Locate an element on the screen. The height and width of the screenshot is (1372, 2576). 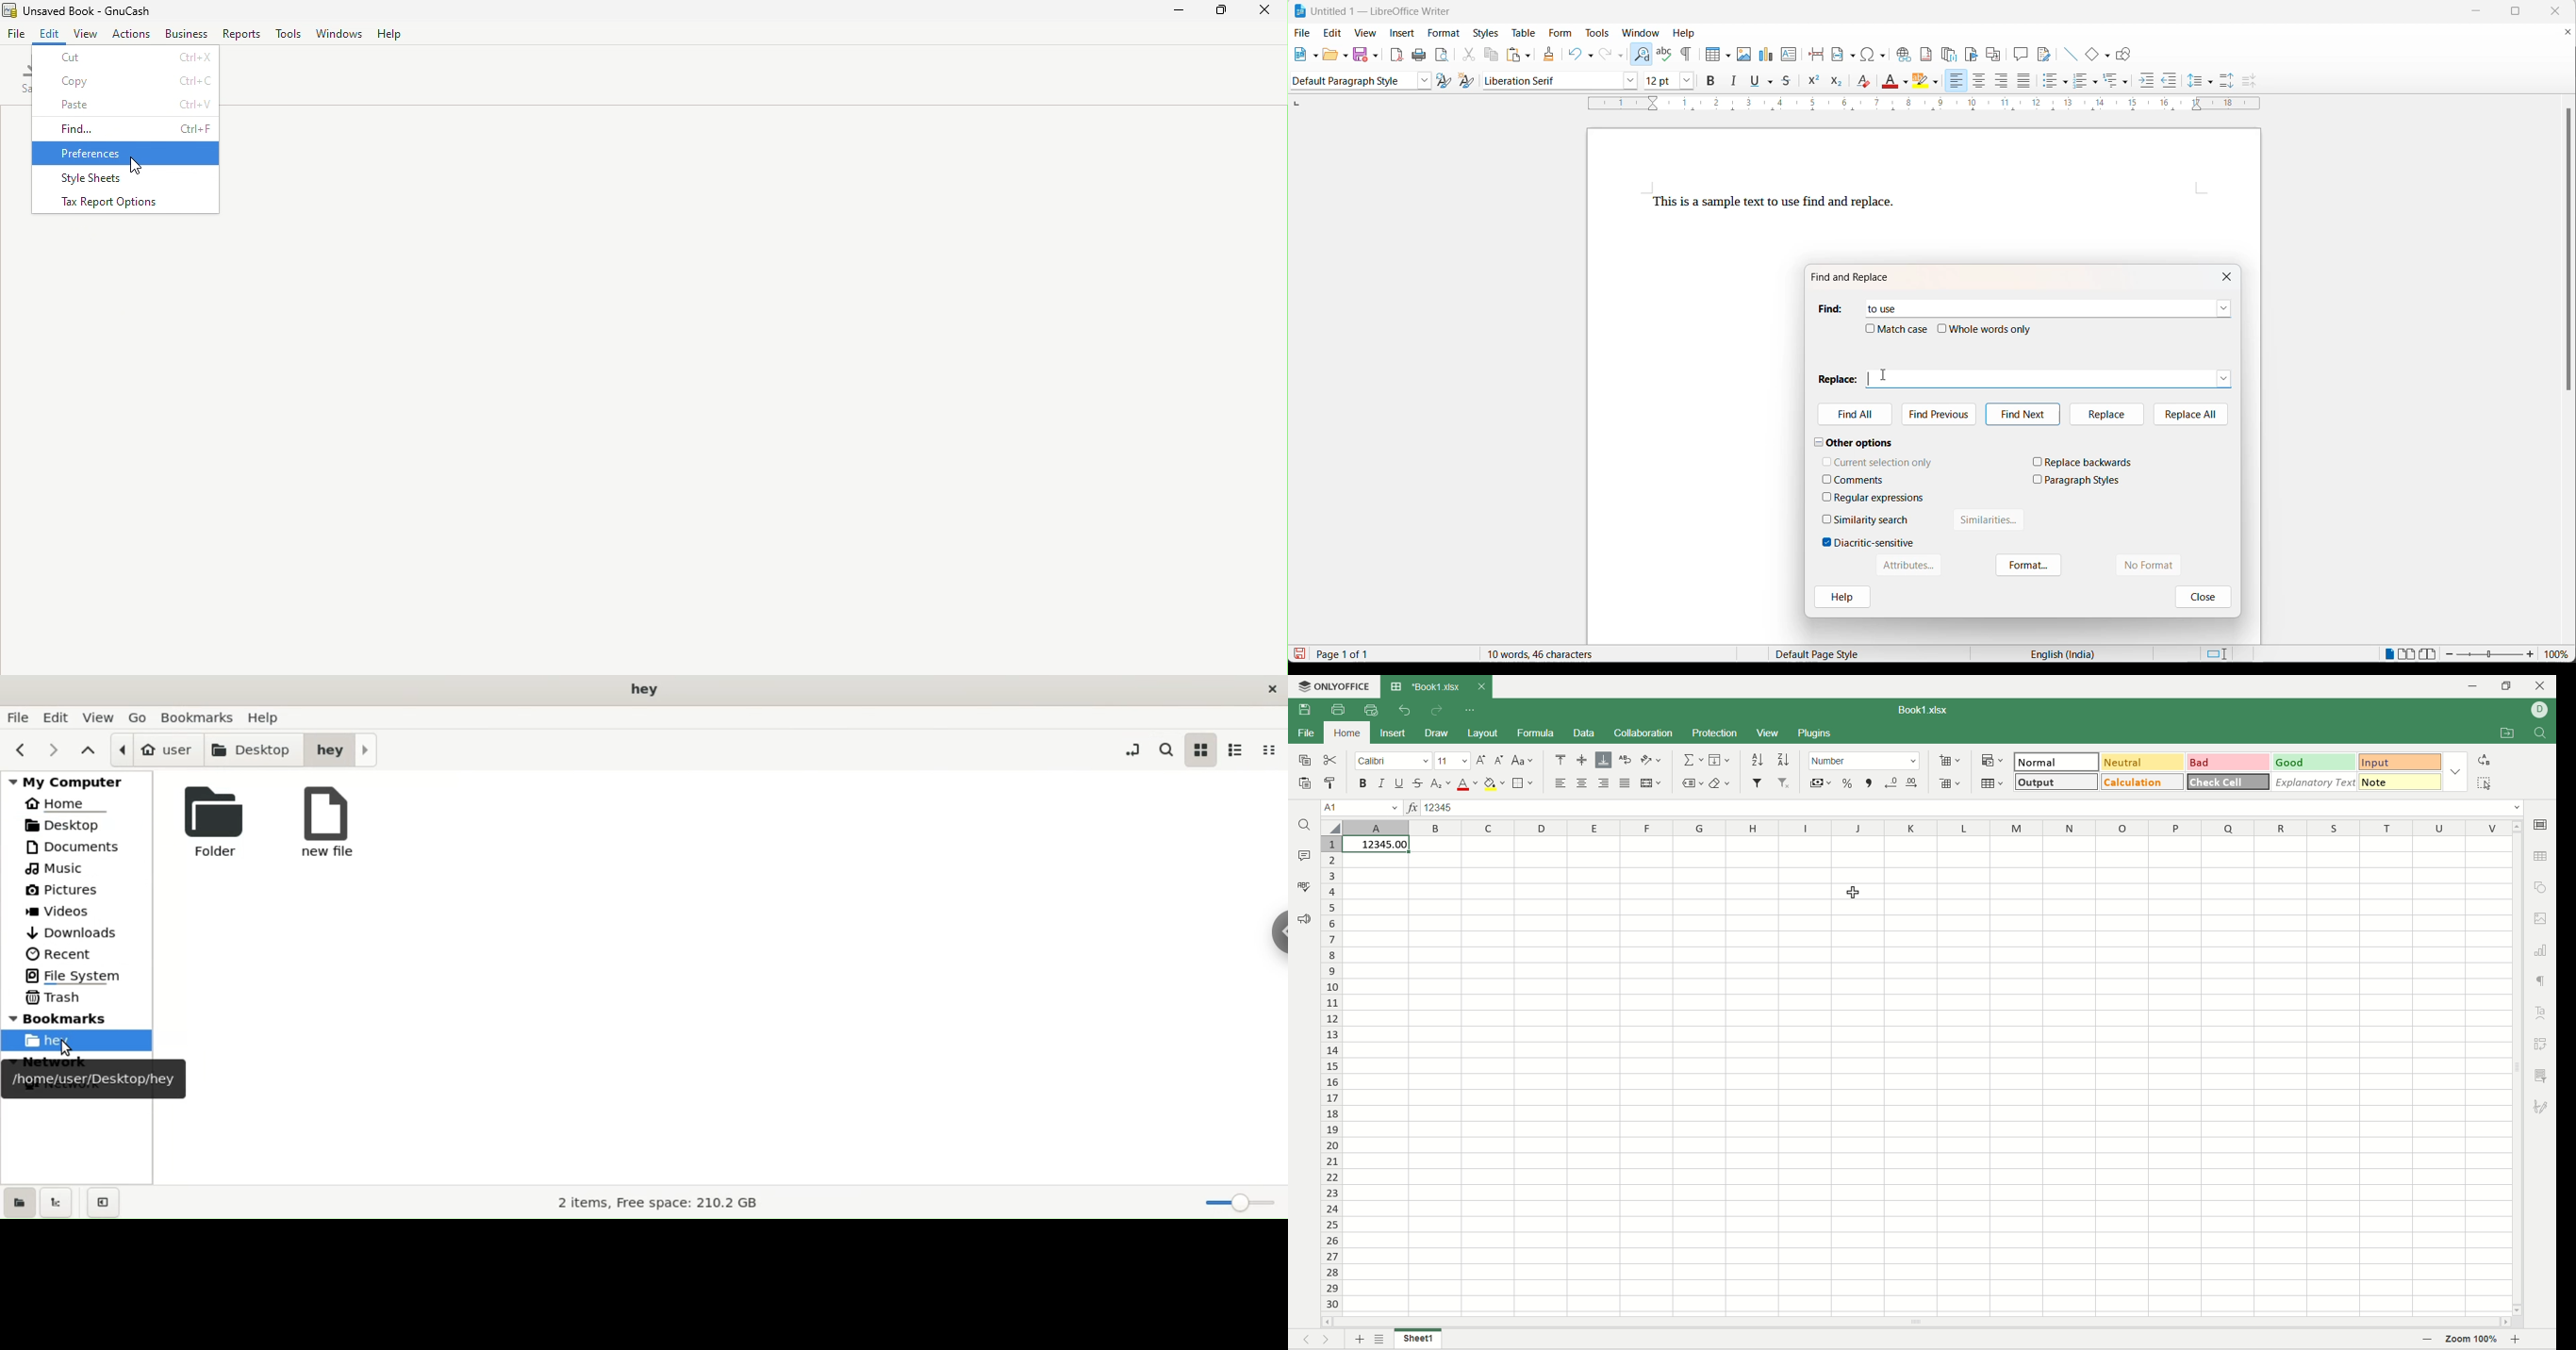
close is located at coordinates (2539, 686).